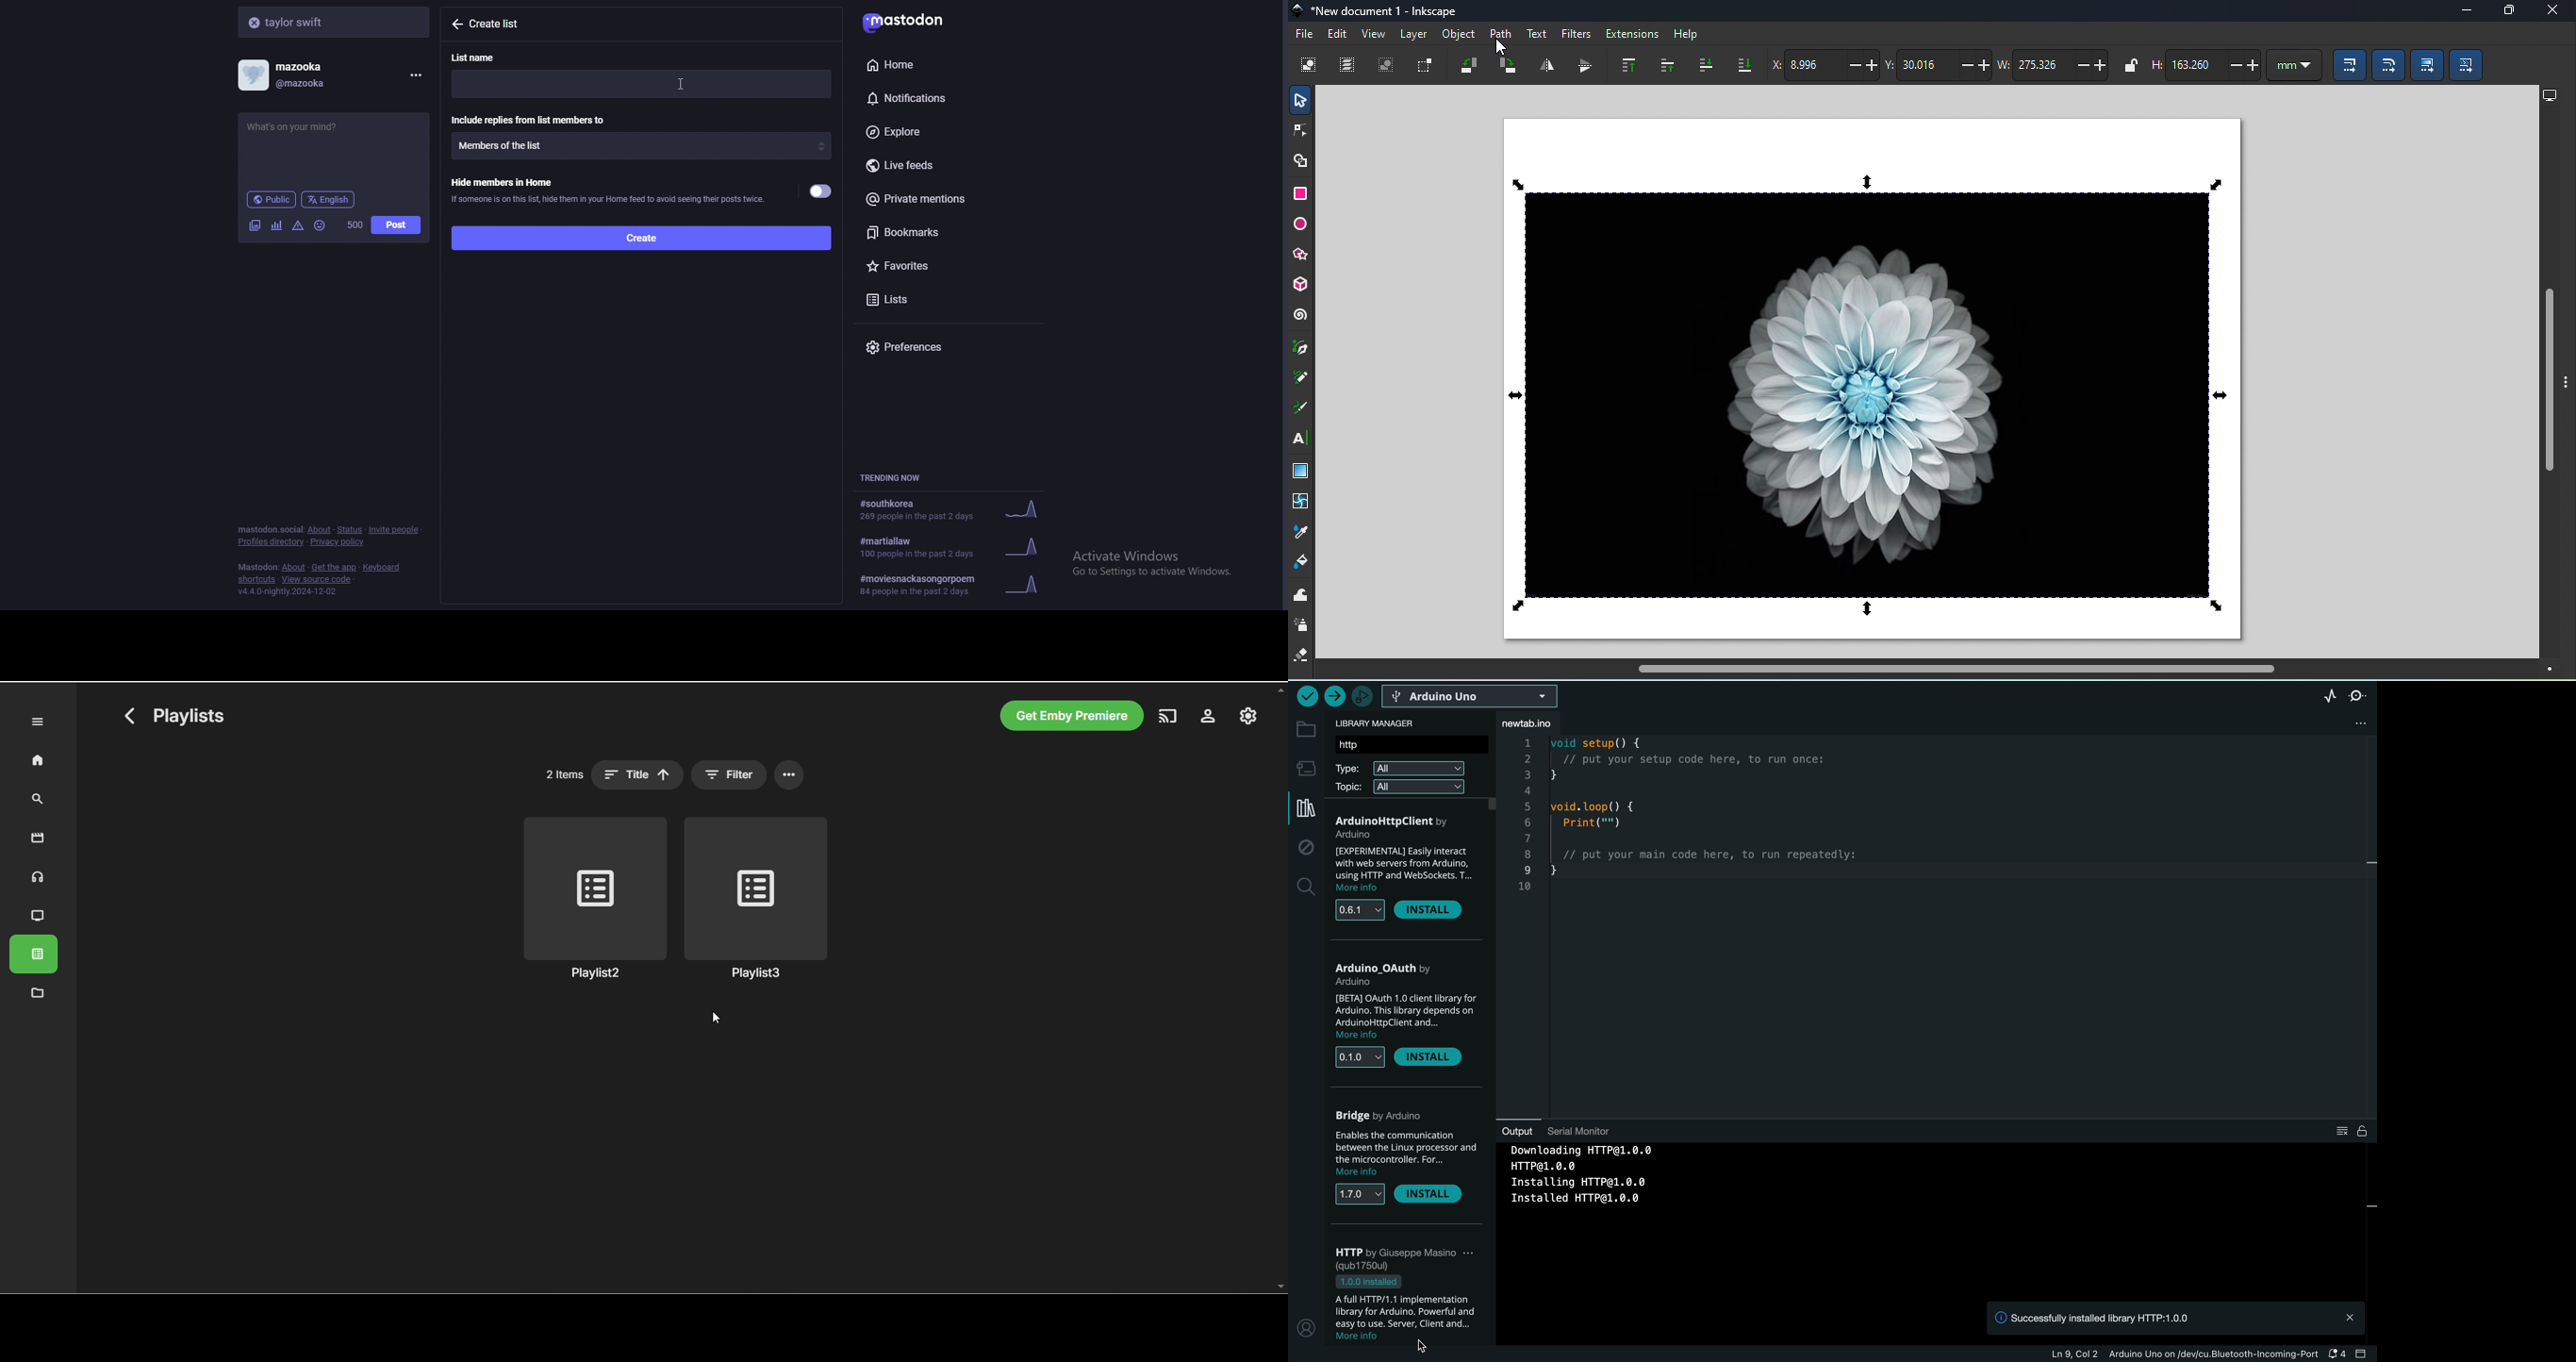 This screenshot has height=1372, width=2576. Describe the element at coordinates (685, 83) in the screenshot. I see `cursor` at that location.